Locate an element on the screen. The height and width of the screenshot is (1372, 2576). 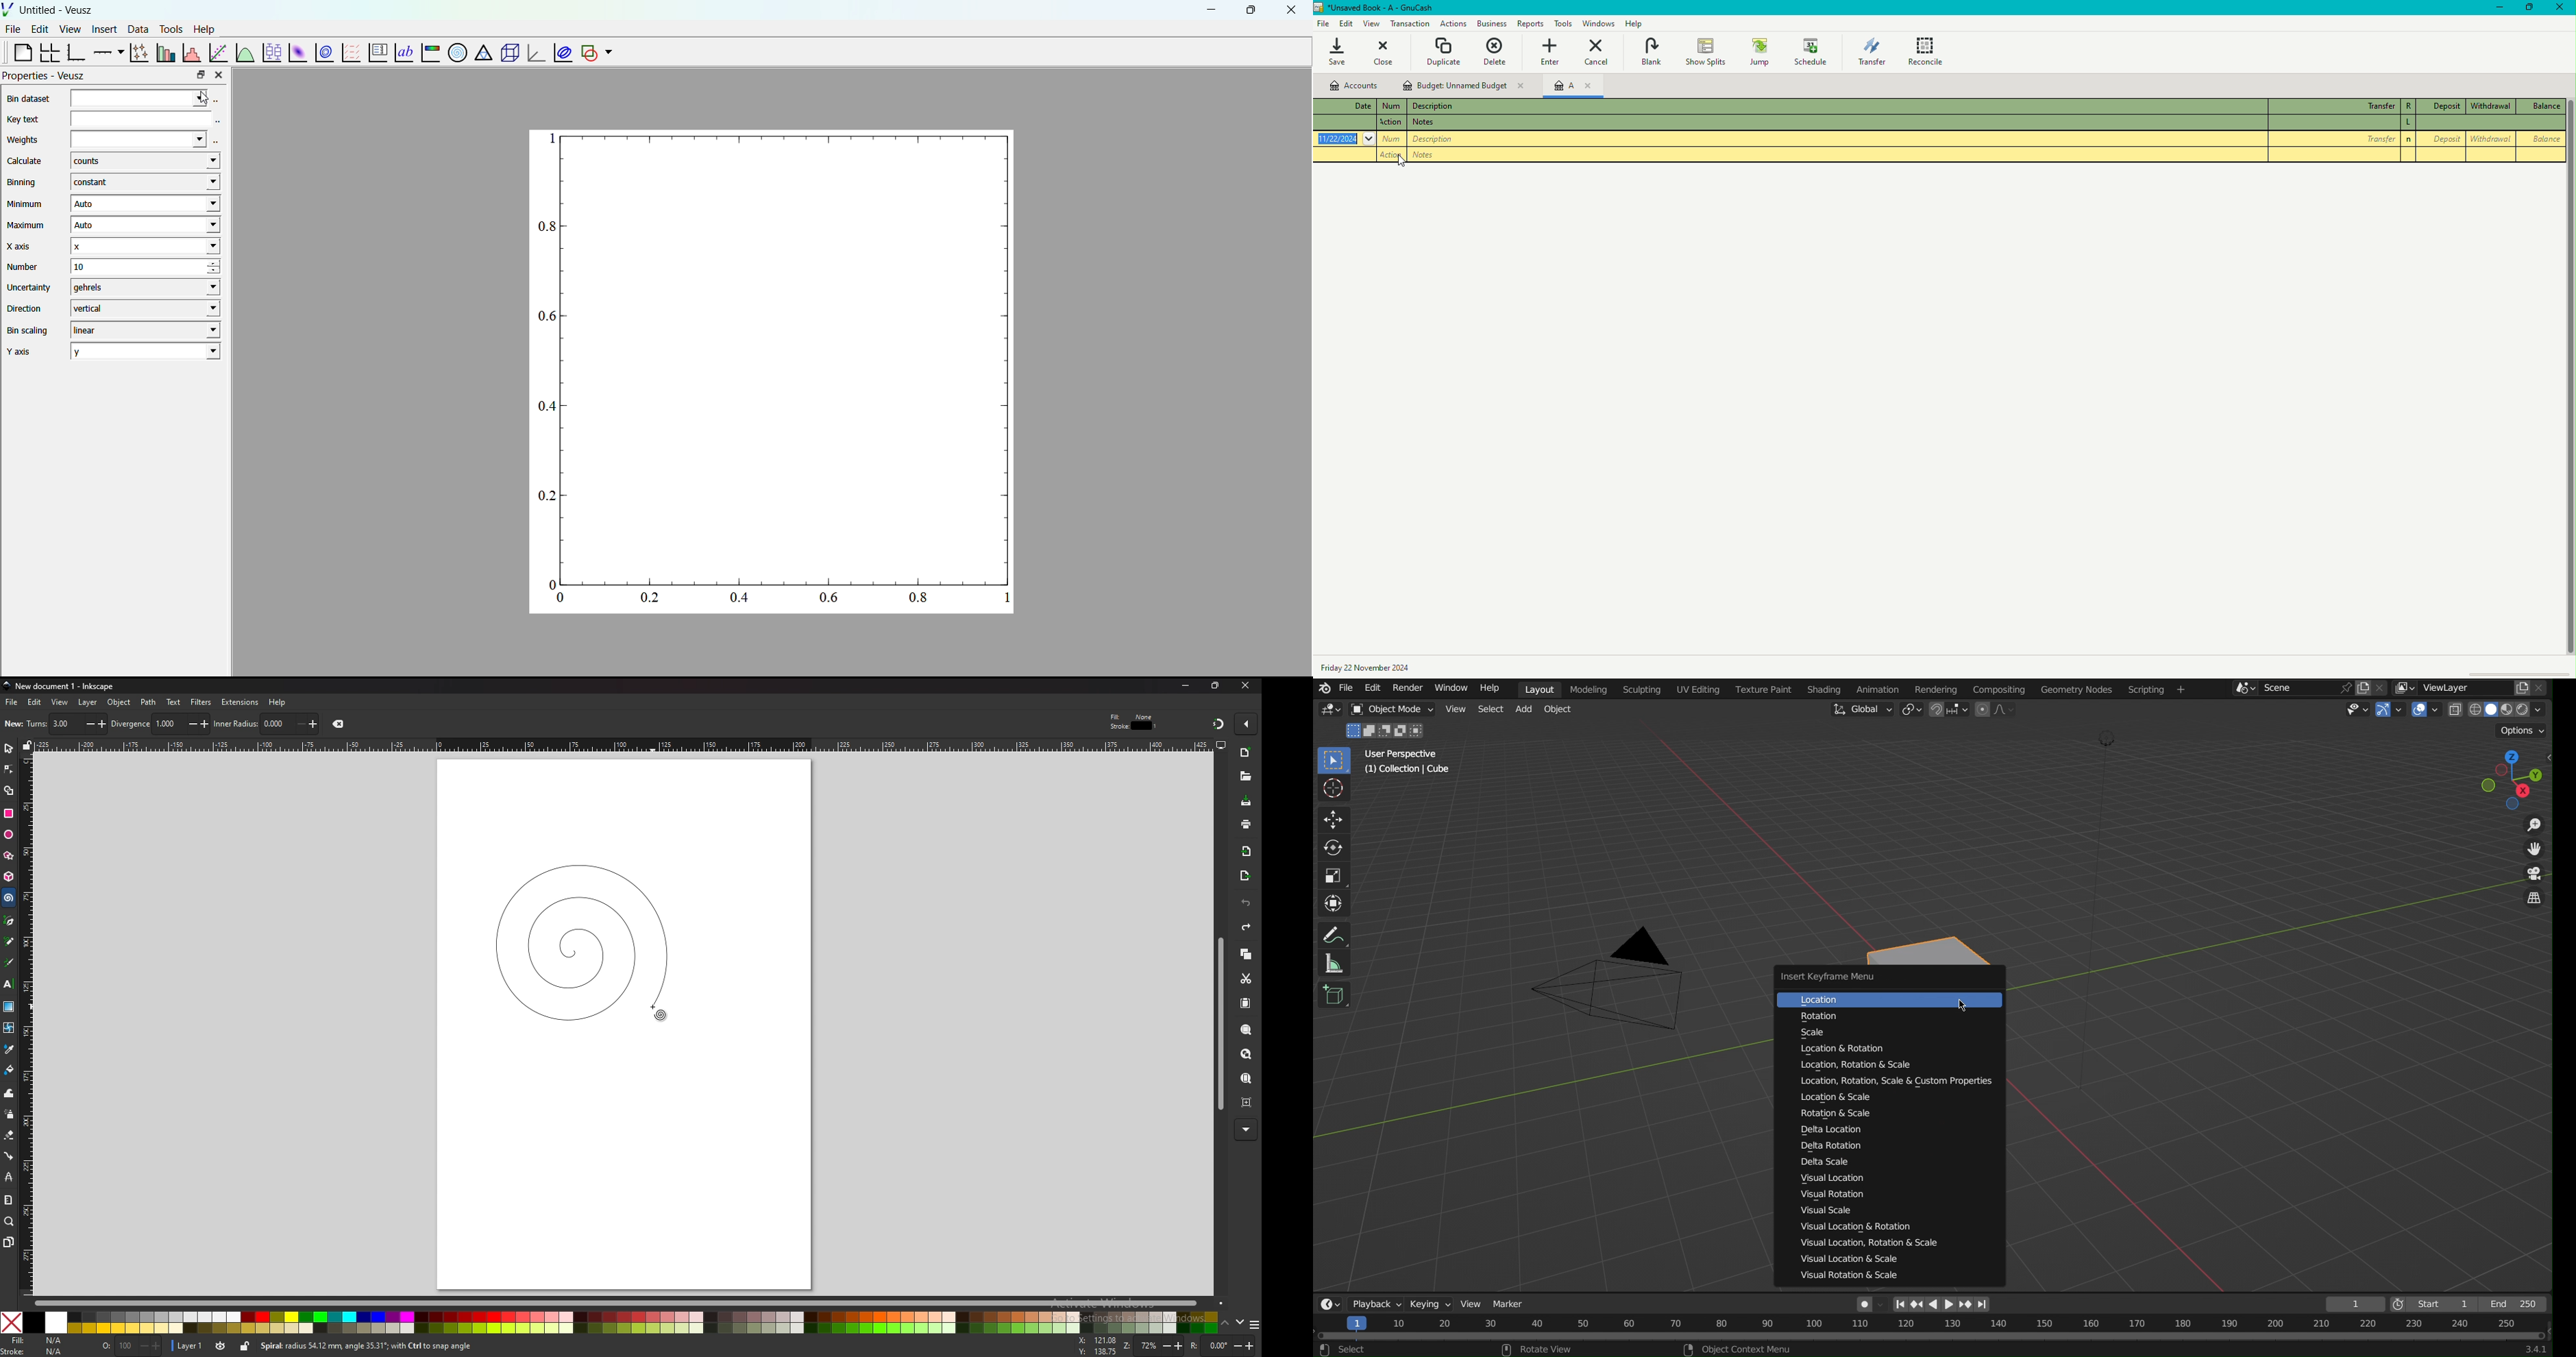
plot functions is located at coordinates (244, 52).